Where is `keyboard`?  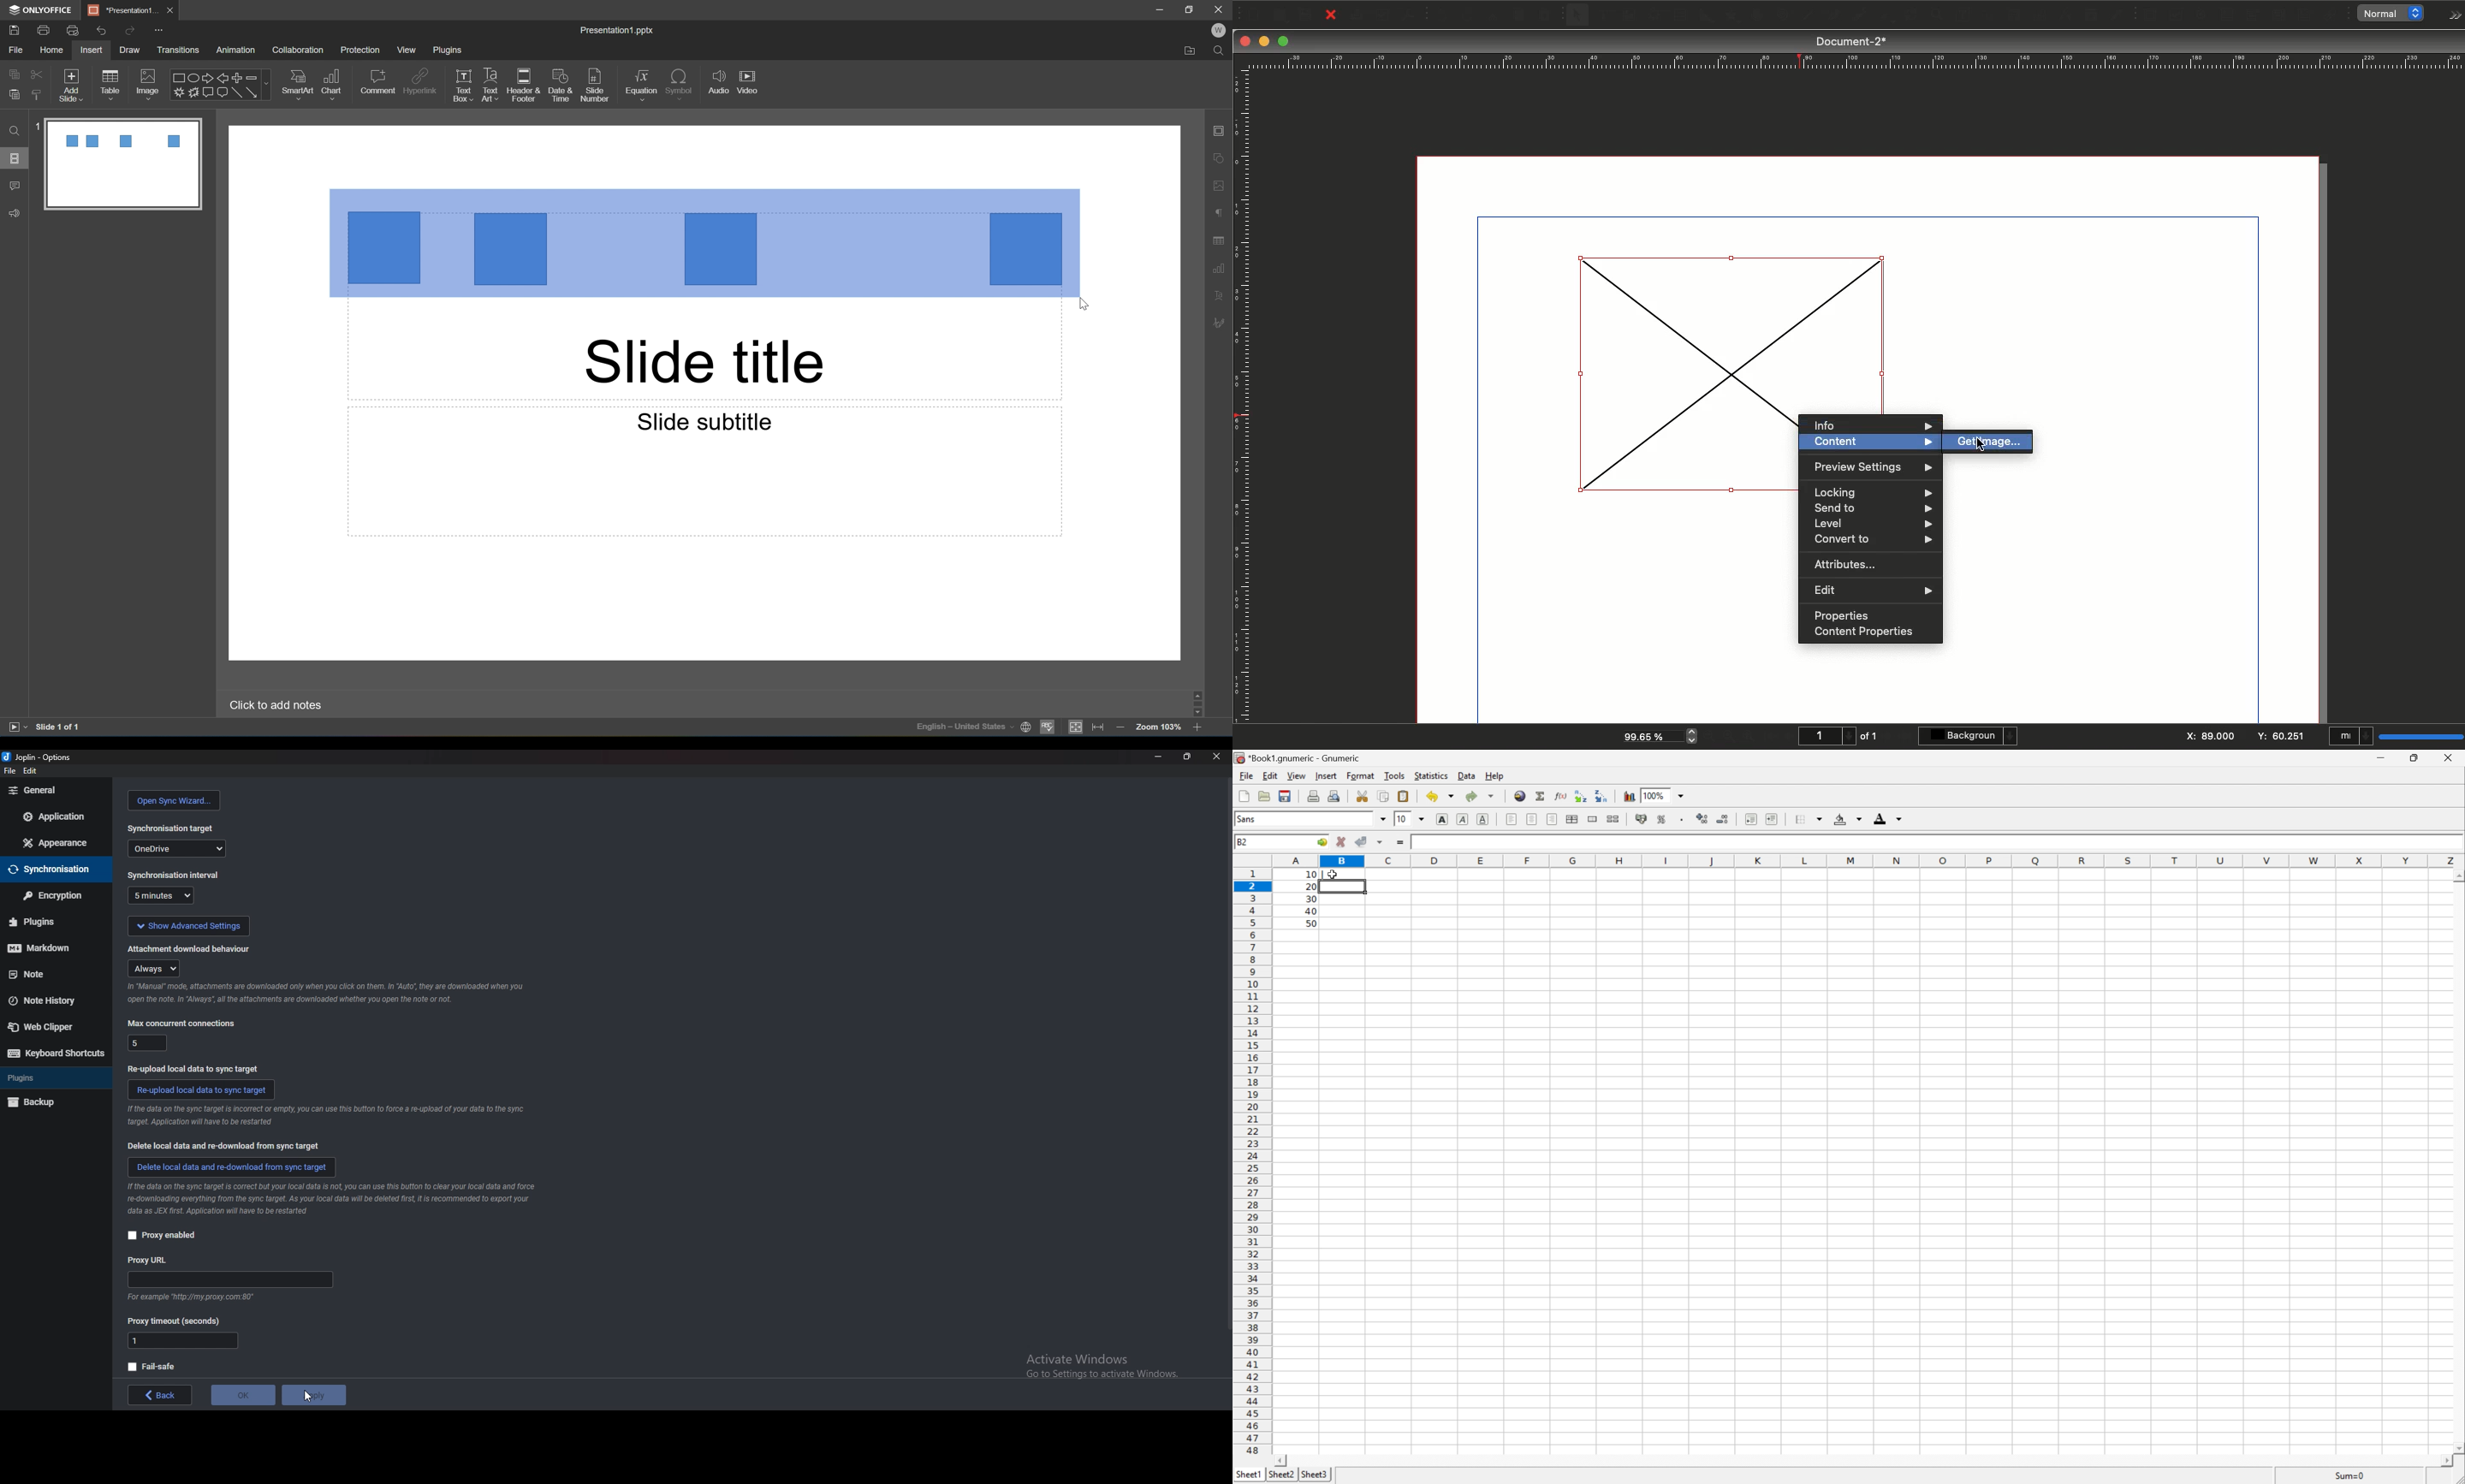 keyboard is located at coordinates (55, 1052).